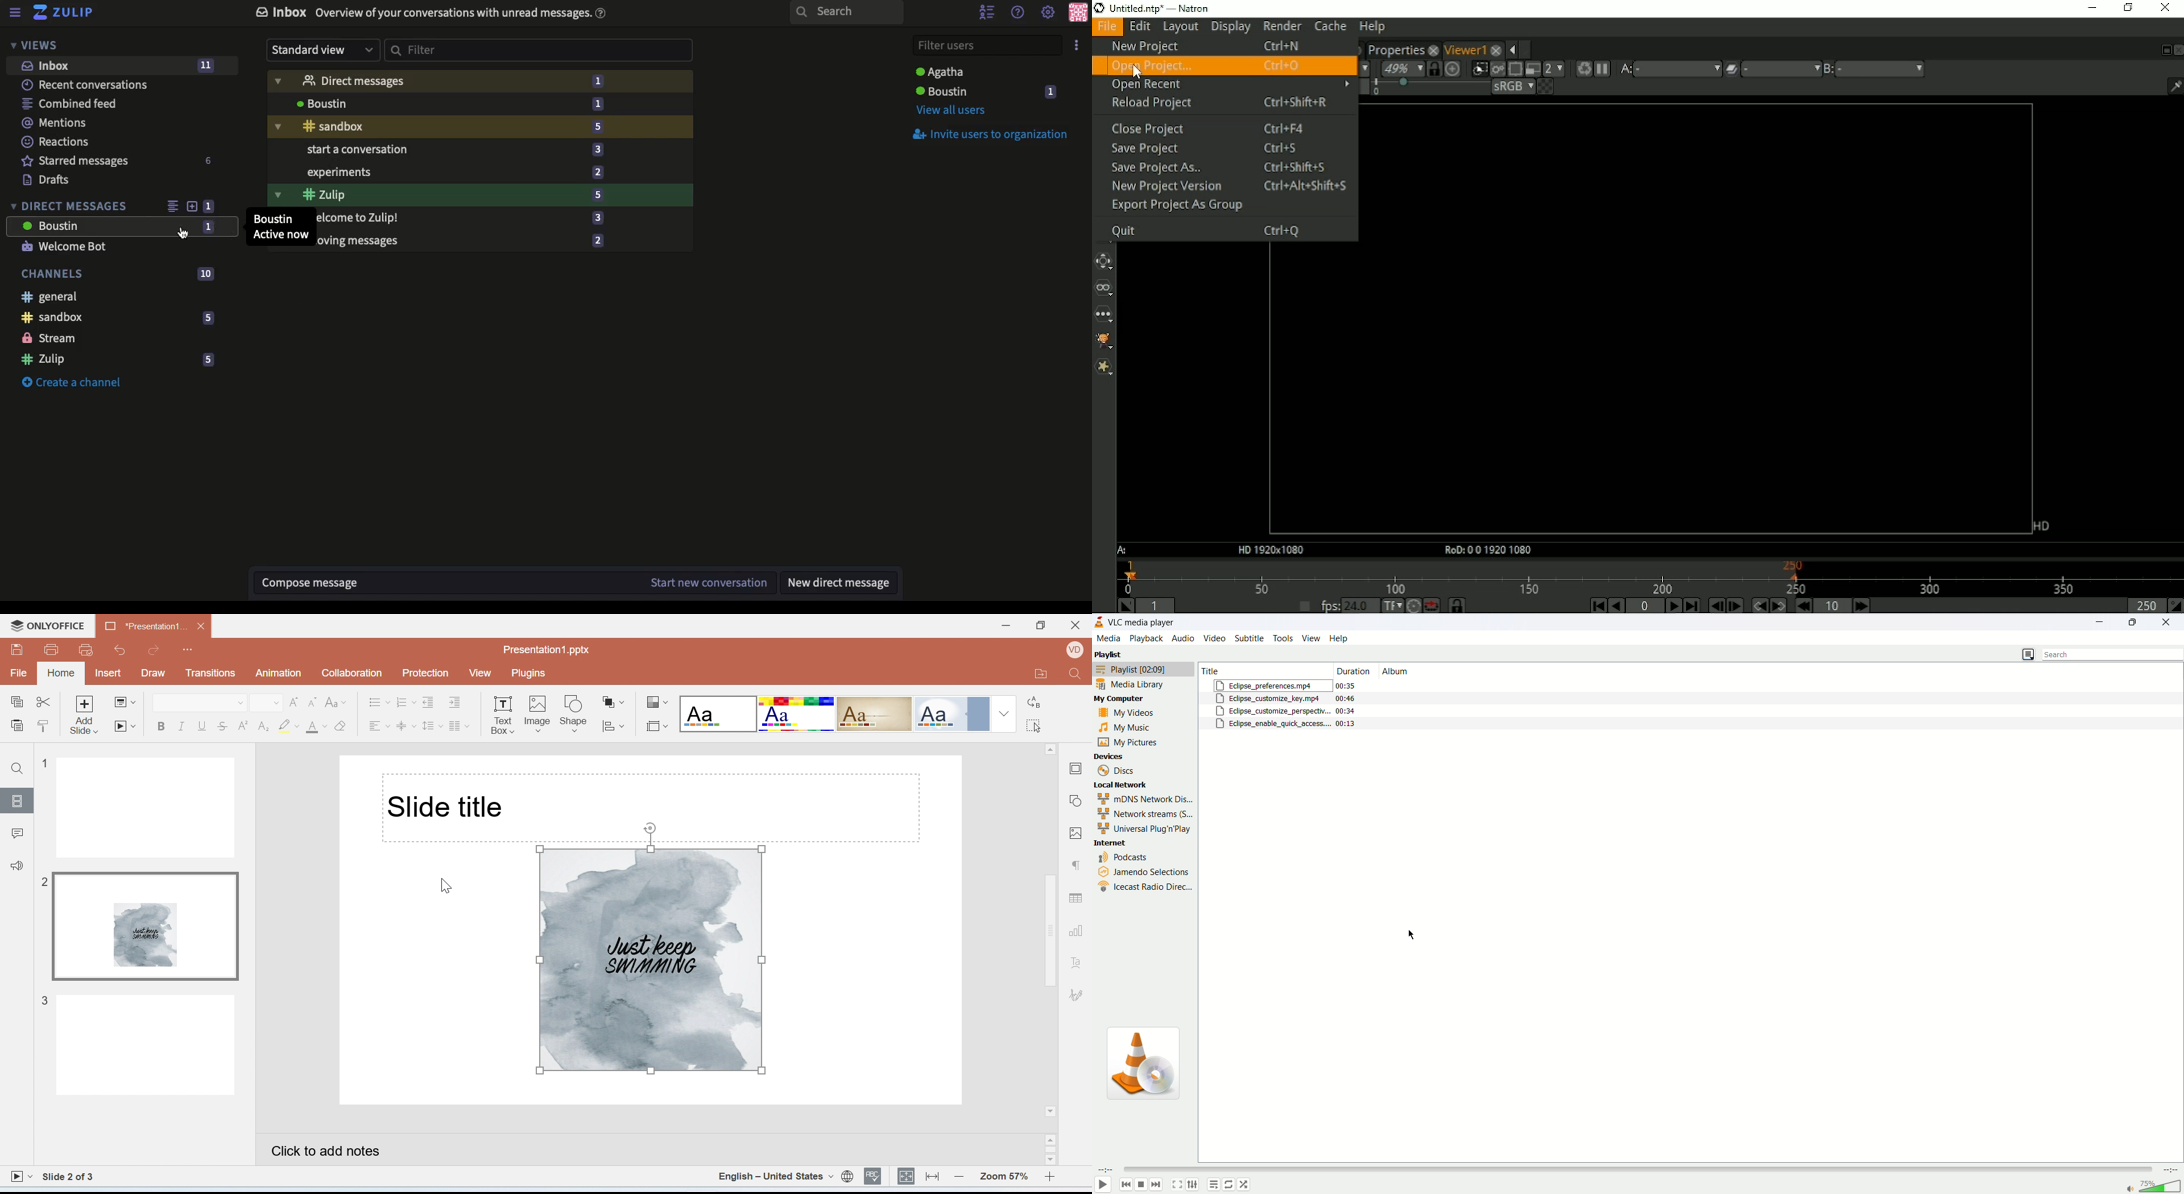 The image size is (2184, 1204). Describe the element at coordinates (1078, 802) in the screenshot. I see `Shape settings` at that location.